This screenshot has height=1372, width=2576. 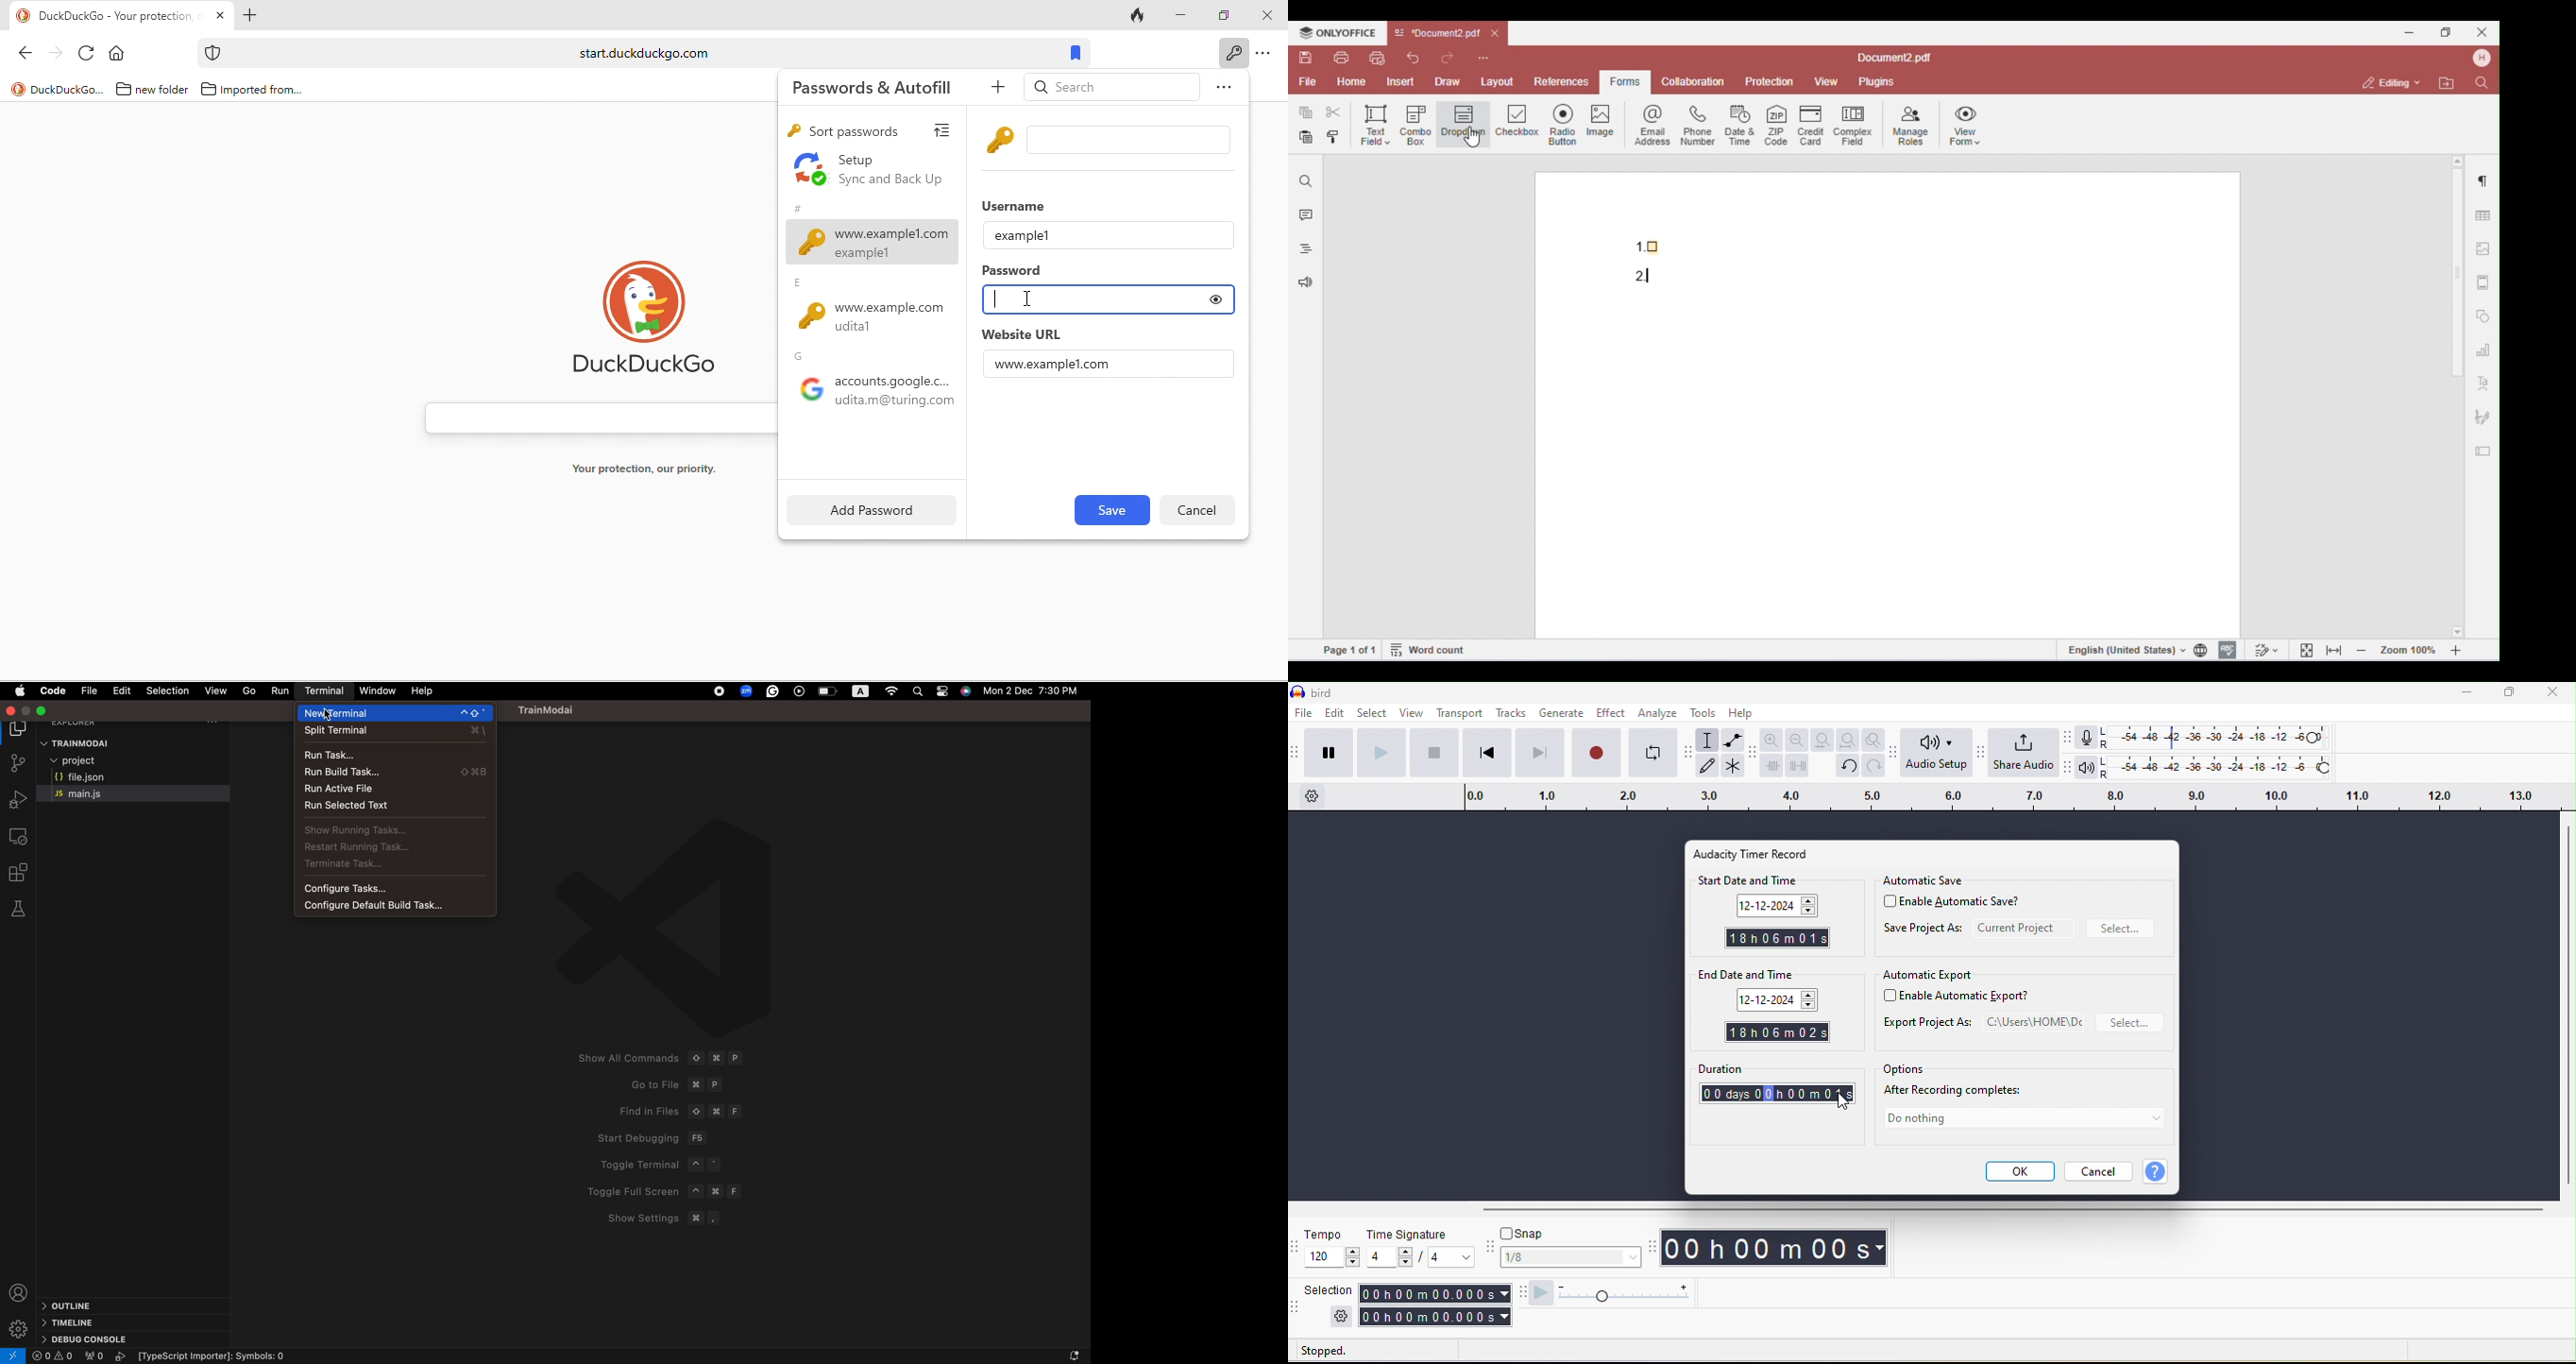 What do you see at coordinates (1929, 879) in the screenshot?
I see `automatic save` at bounding box center [1929, 879].